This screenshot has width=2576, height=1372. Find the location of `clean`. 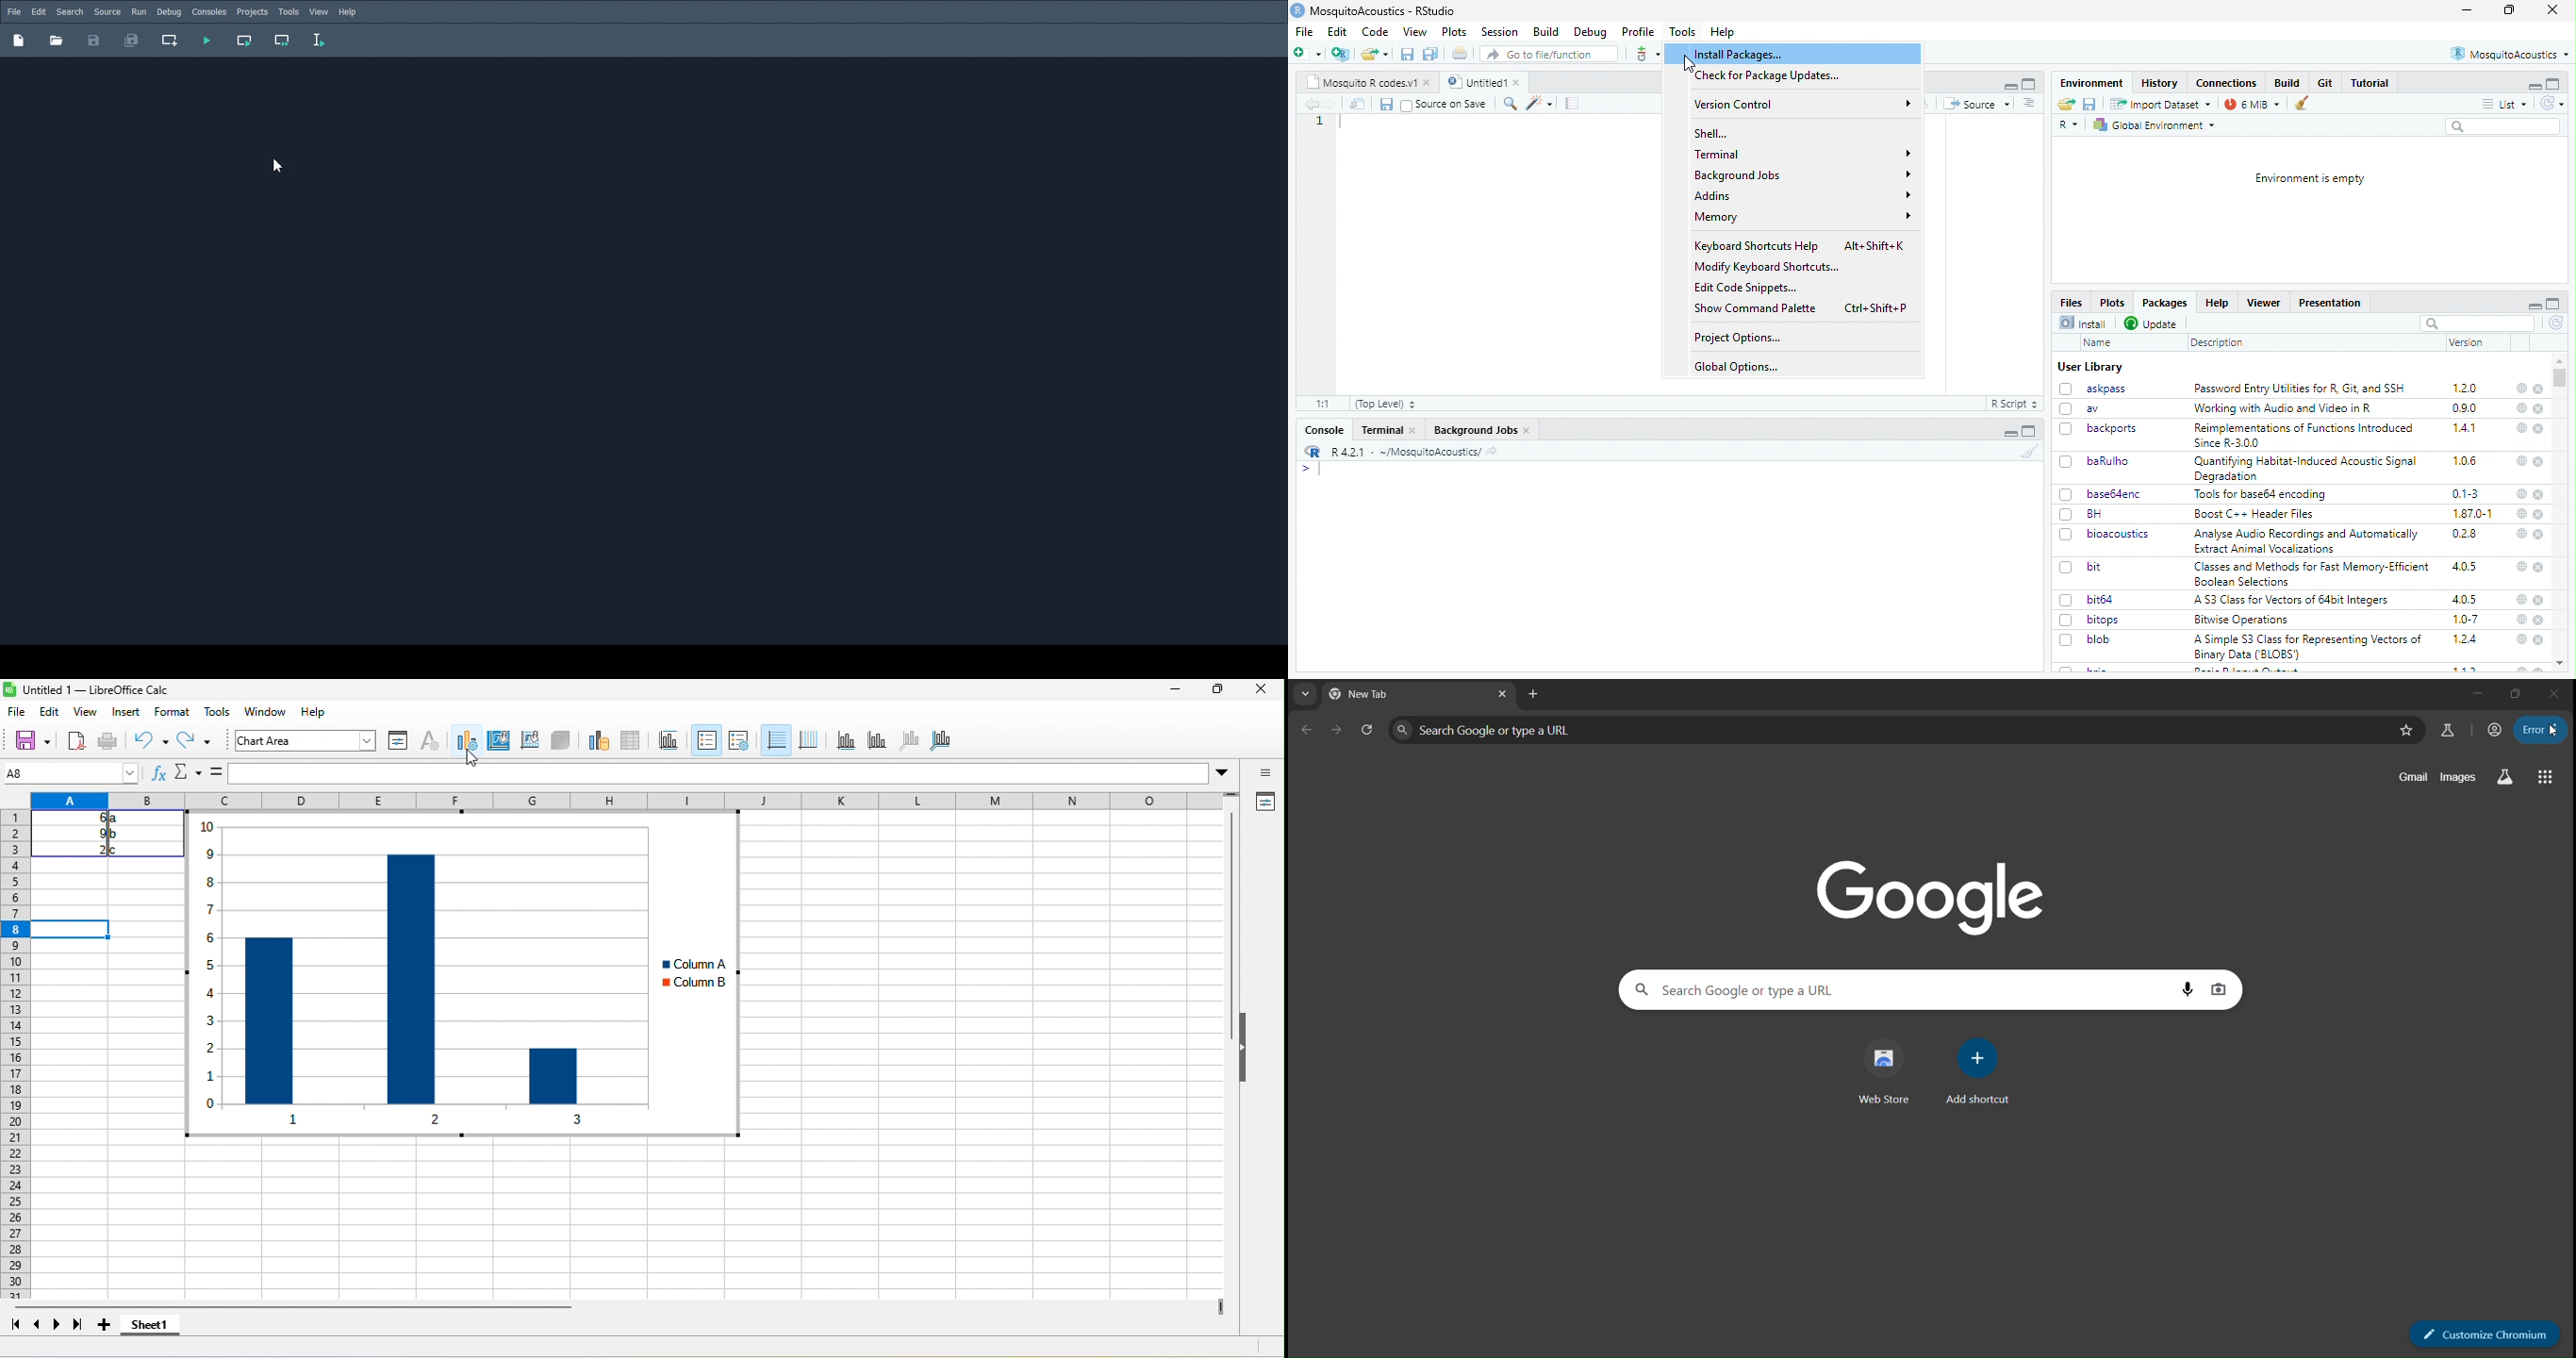

clean is located at coordinates (2030, 450).